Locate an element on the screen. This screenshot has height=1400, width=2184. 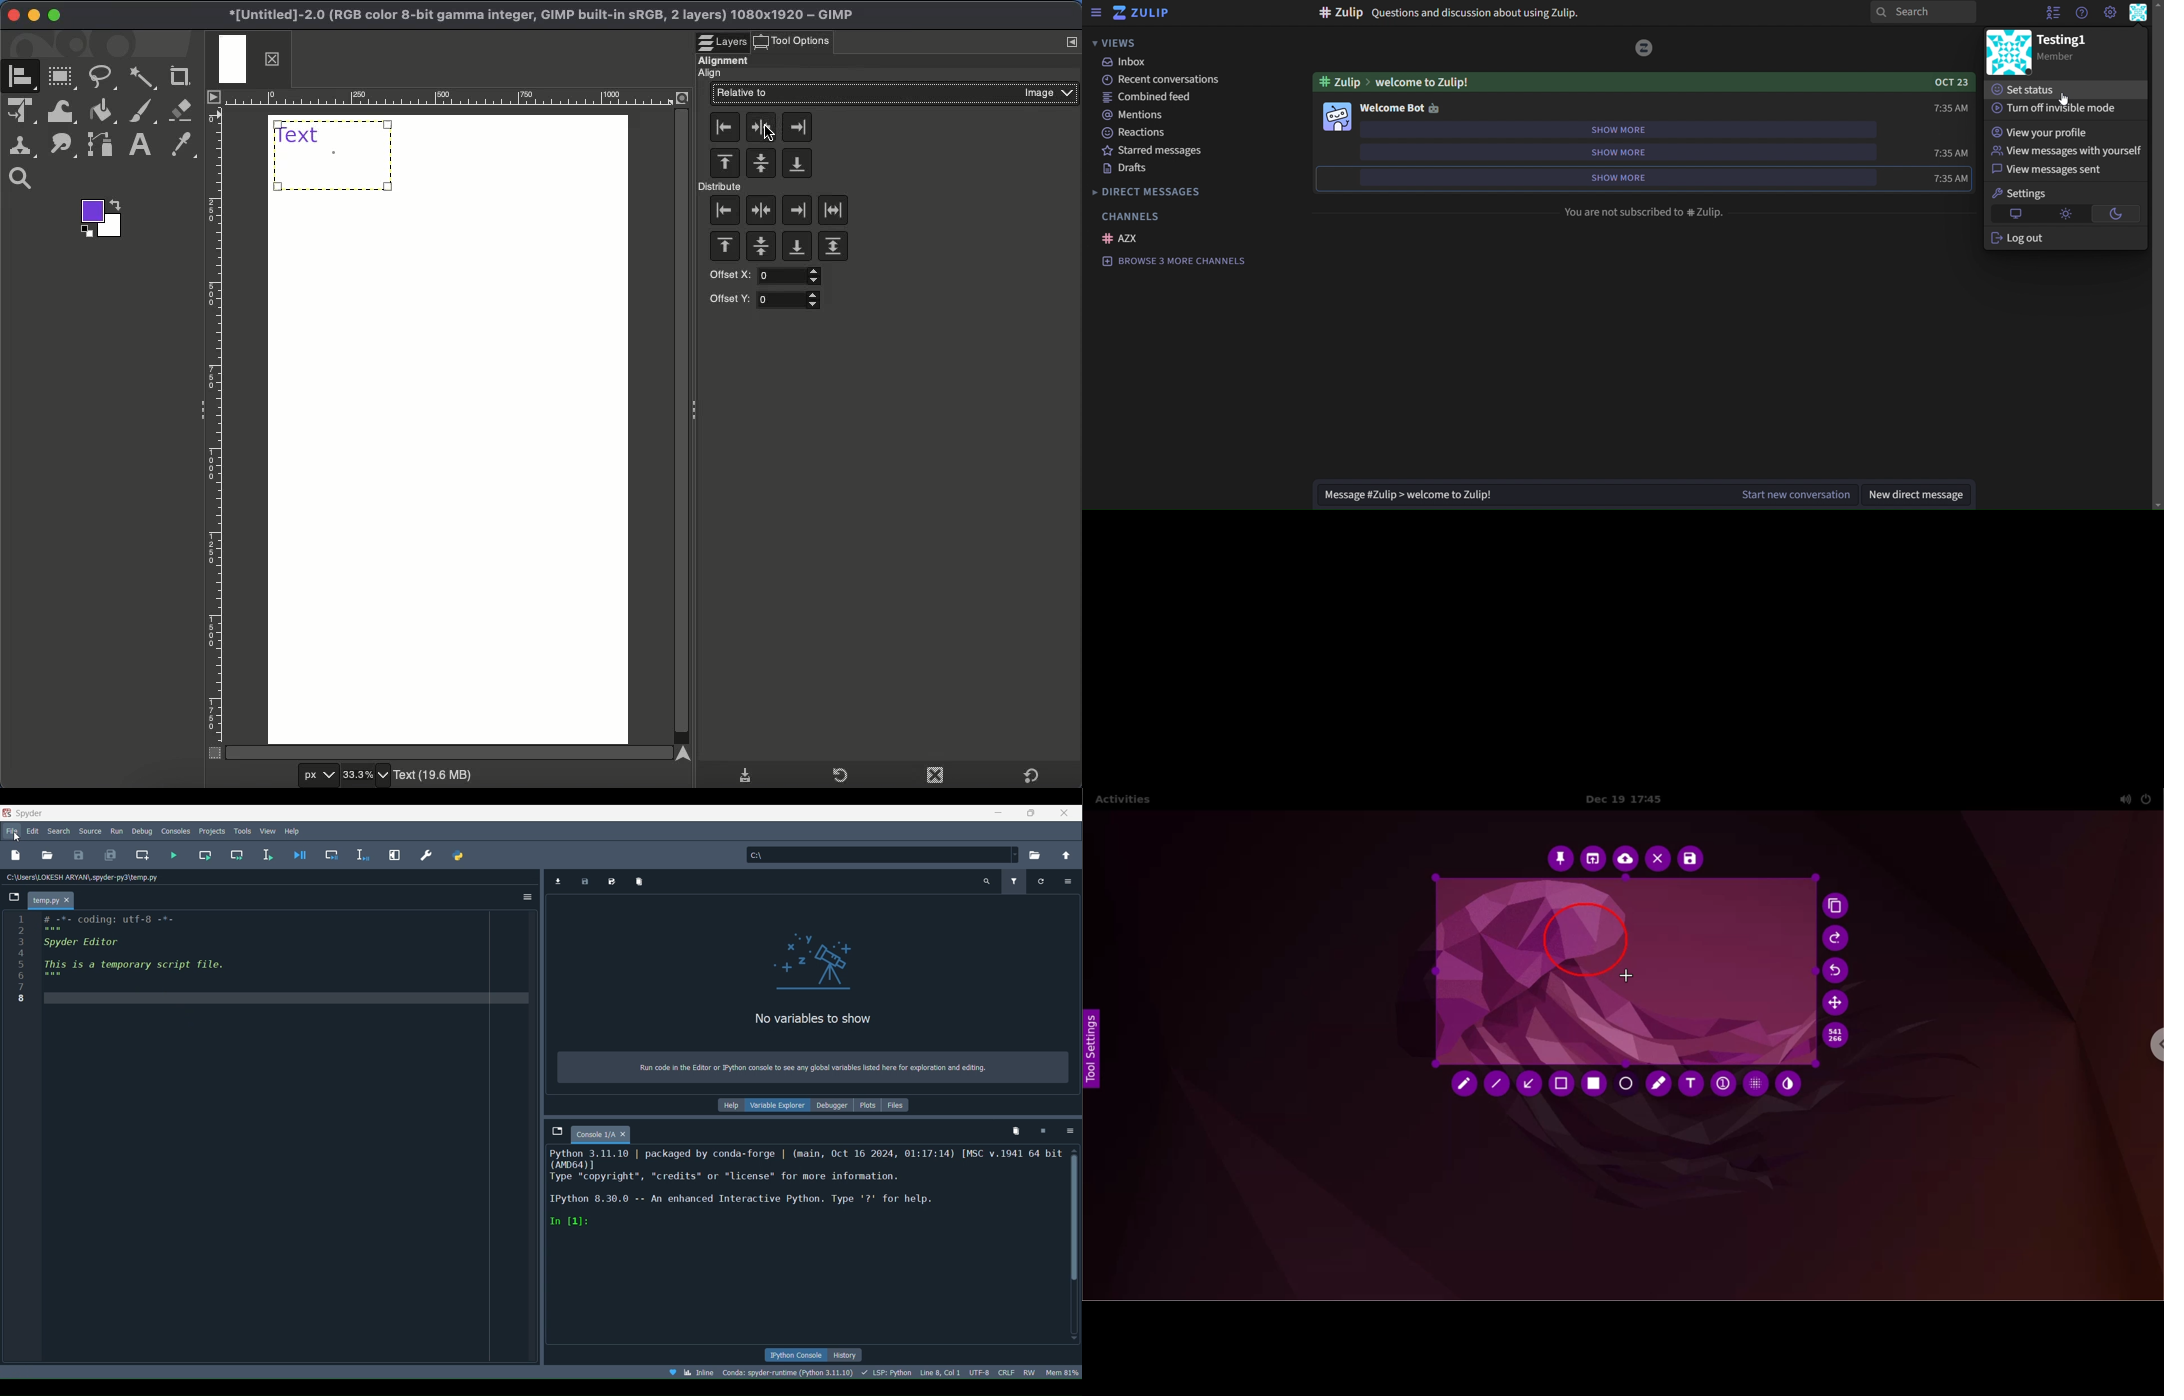
show more is located at coordinates (1634, 152).